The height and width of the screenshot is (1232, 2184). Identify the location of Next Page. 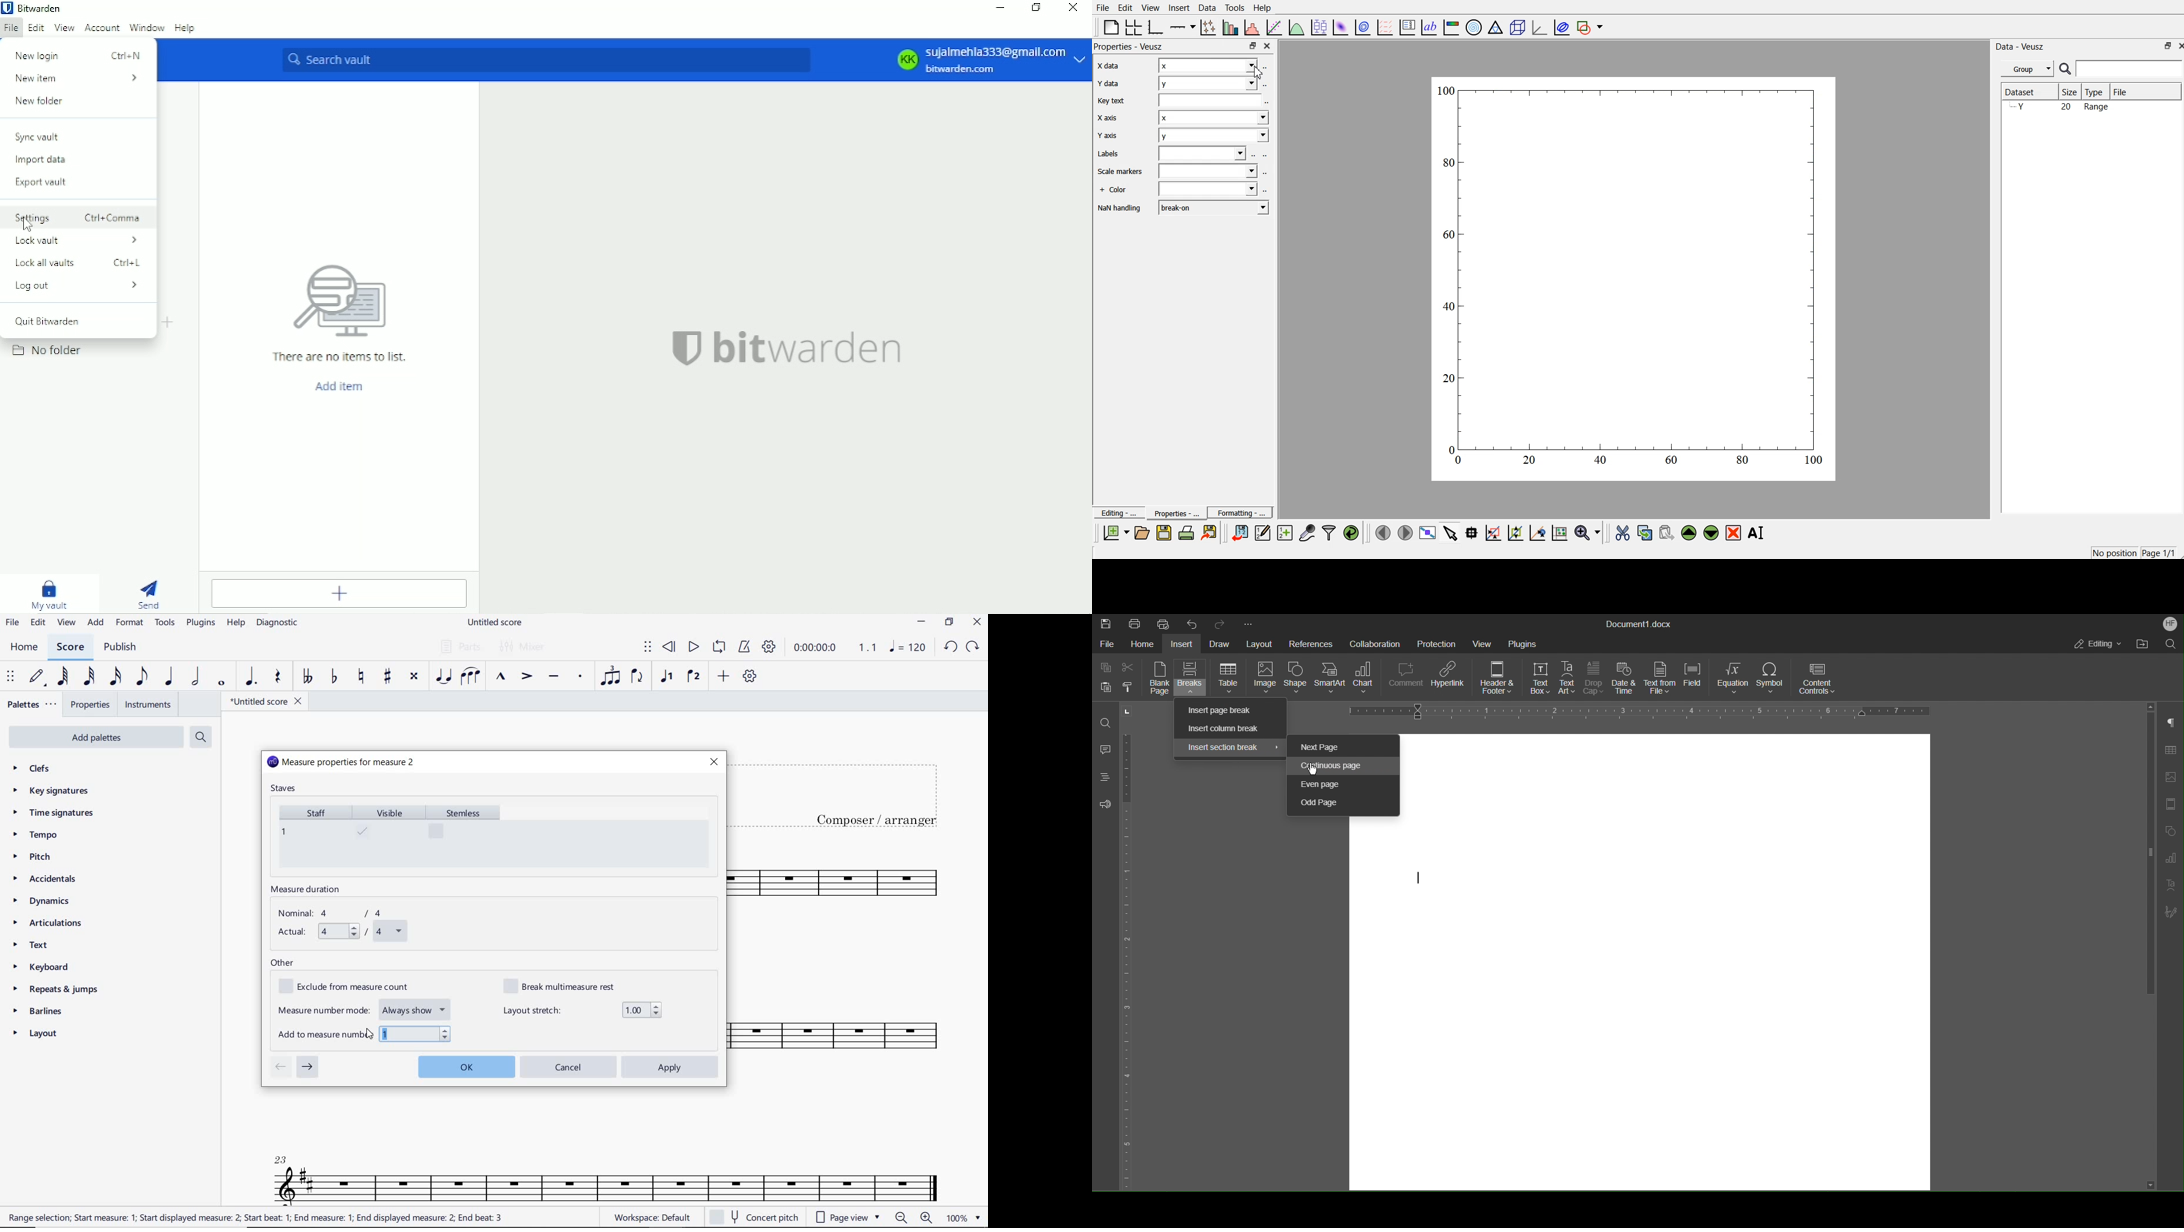
(1321, 747).